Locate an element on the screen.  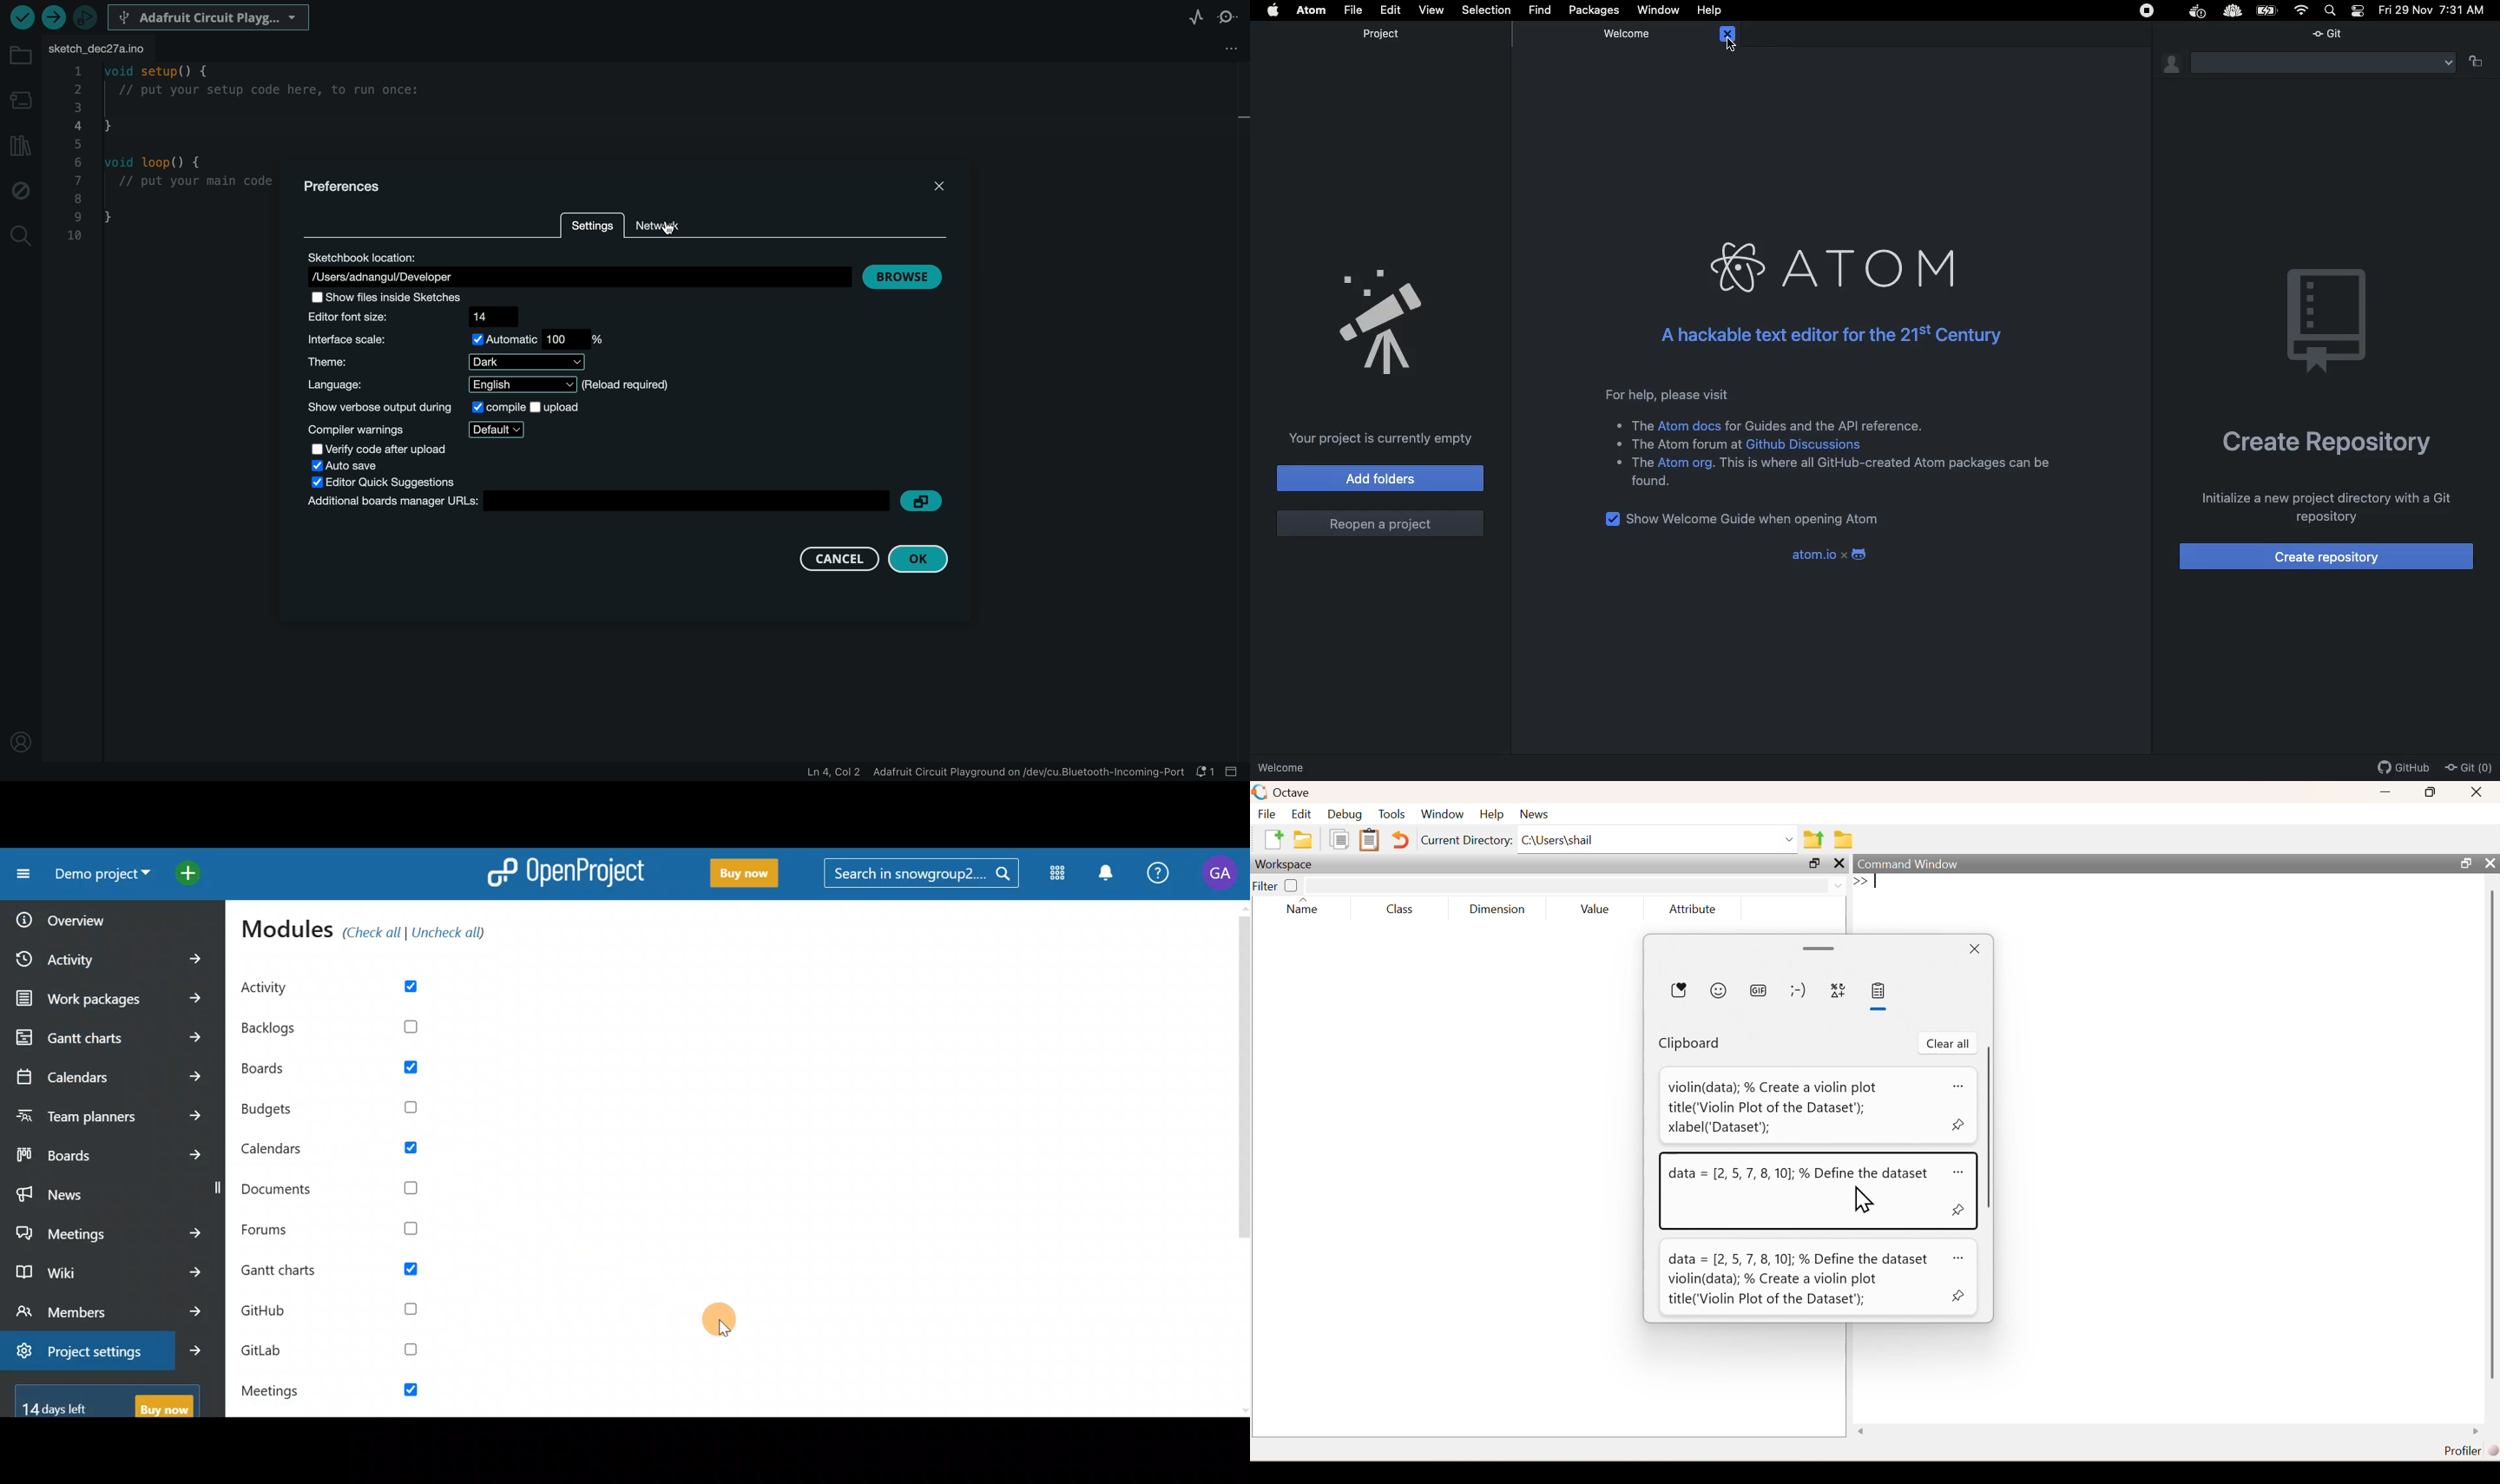
edit is located at coordinates (1302, 814).